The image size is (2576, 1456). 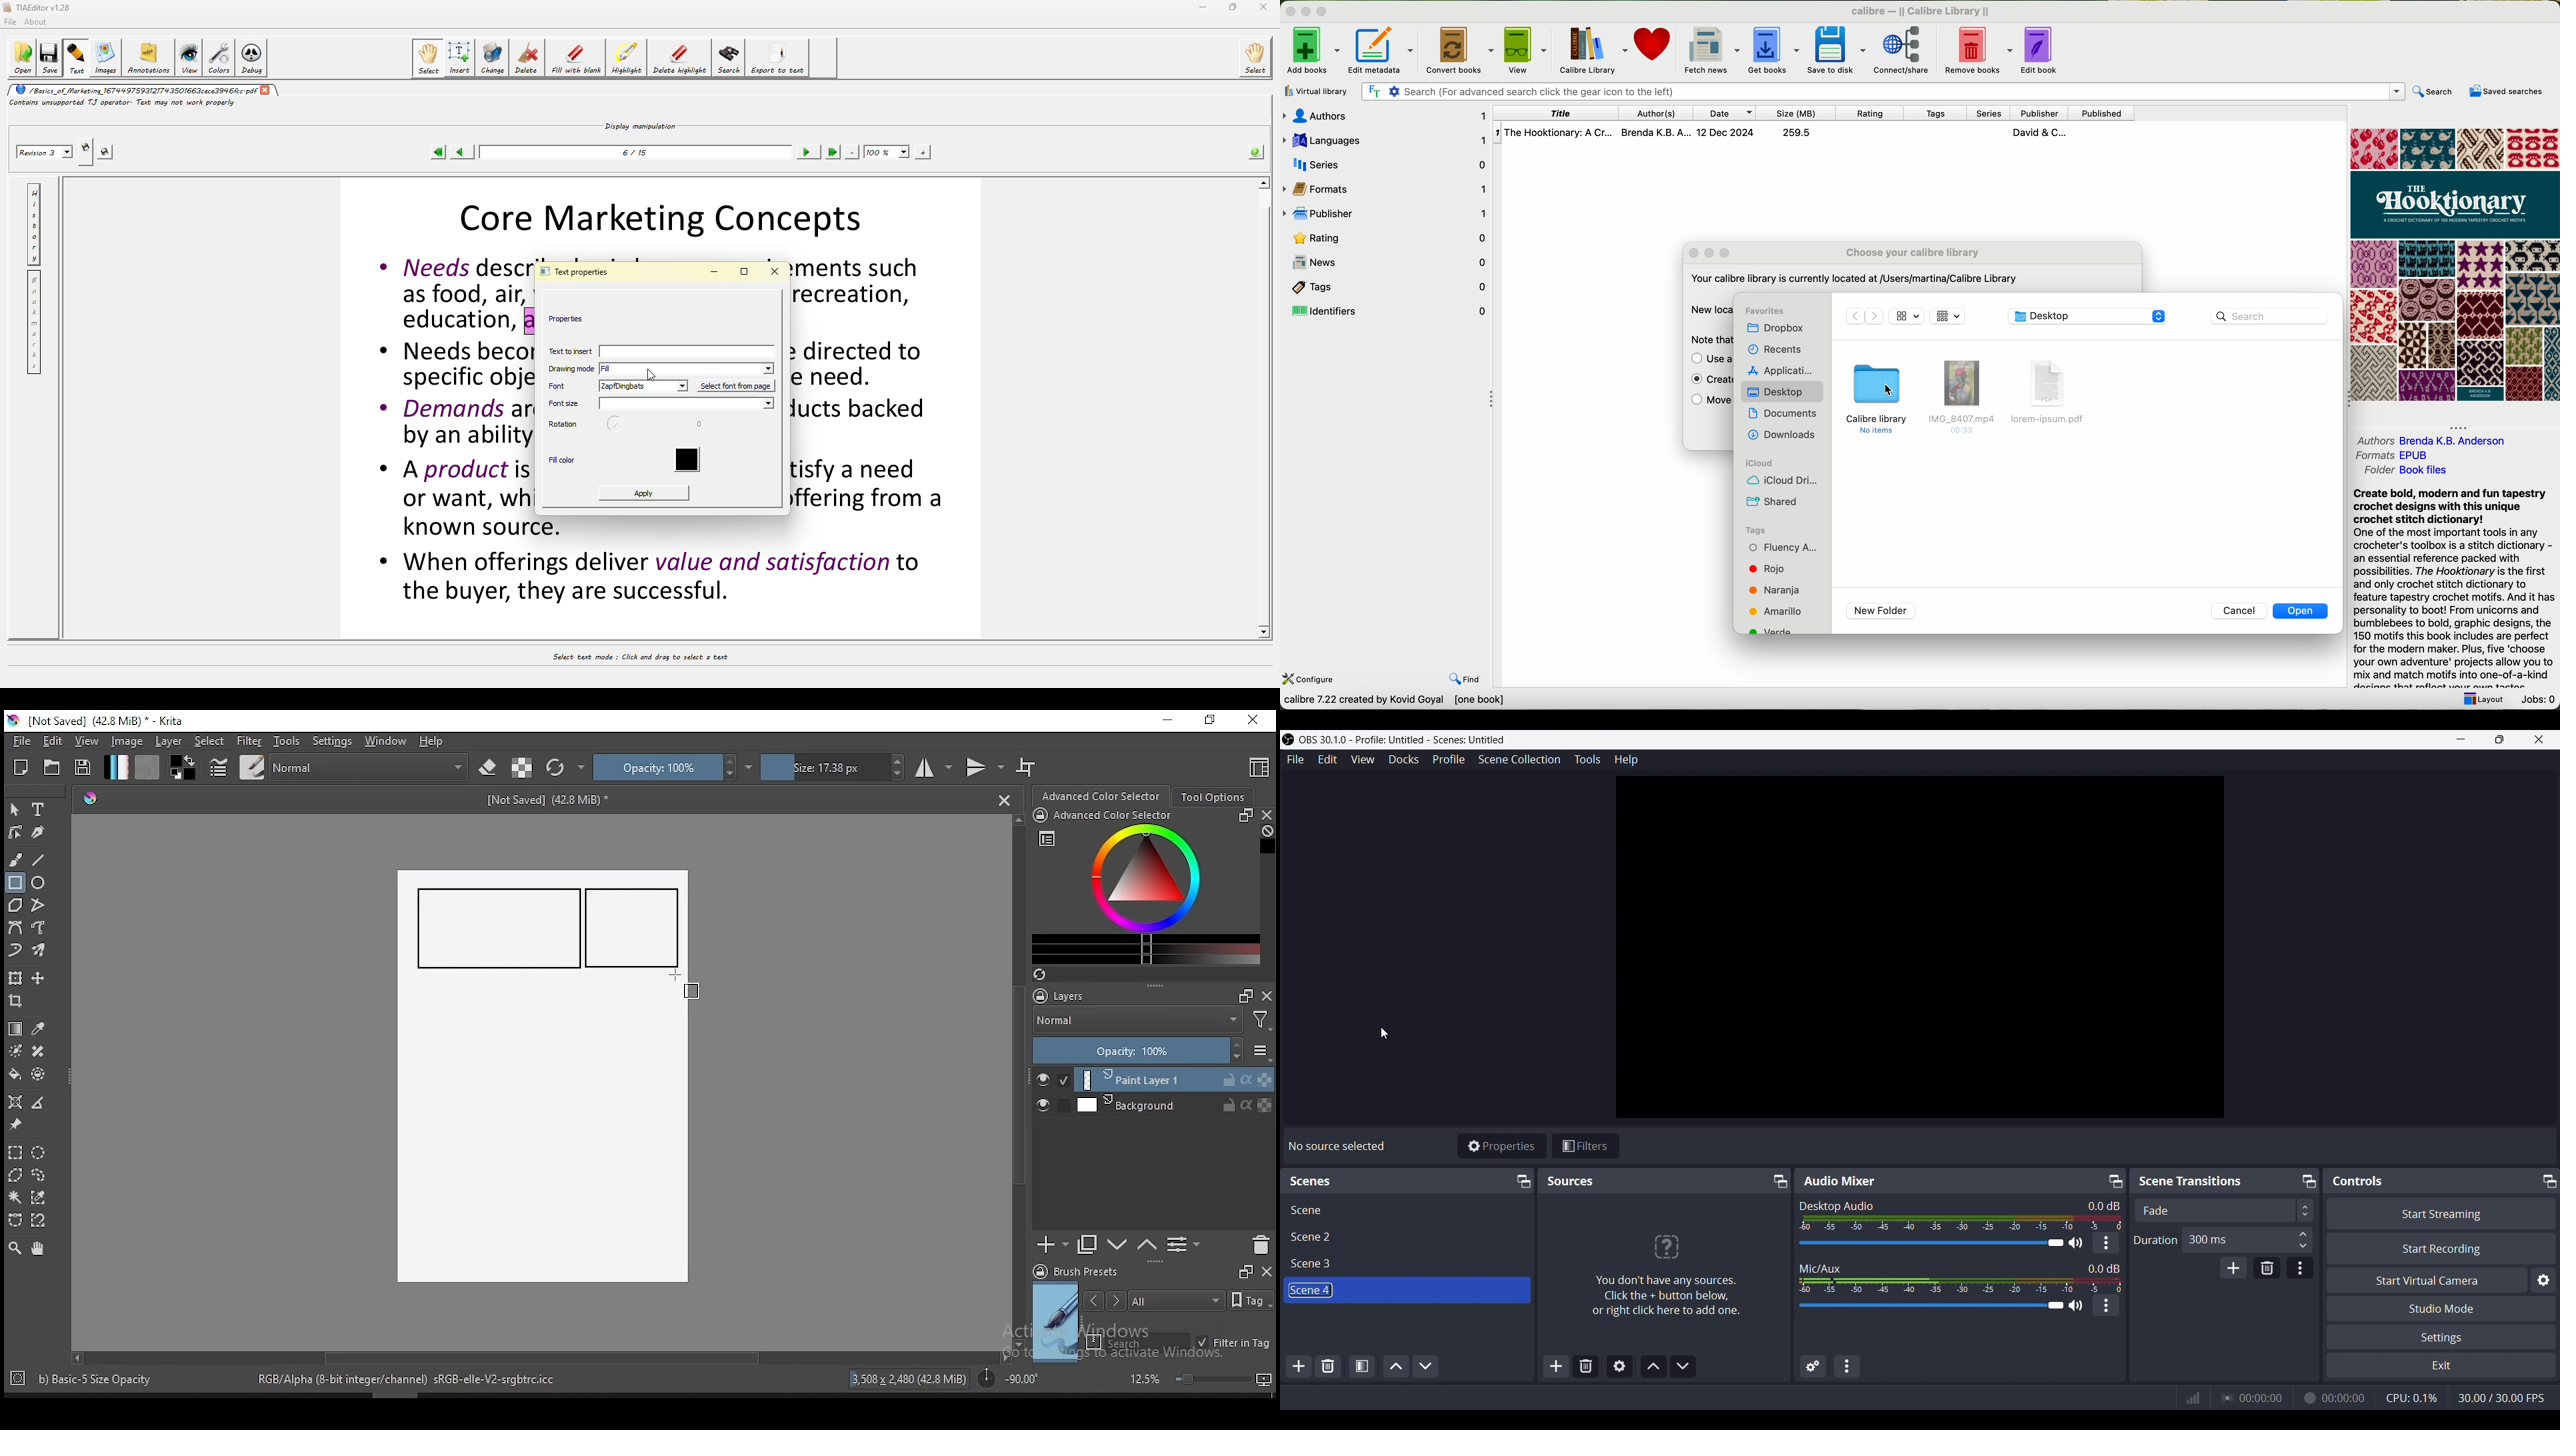 I want to click on add transition, so click(x=2233, y=1267).